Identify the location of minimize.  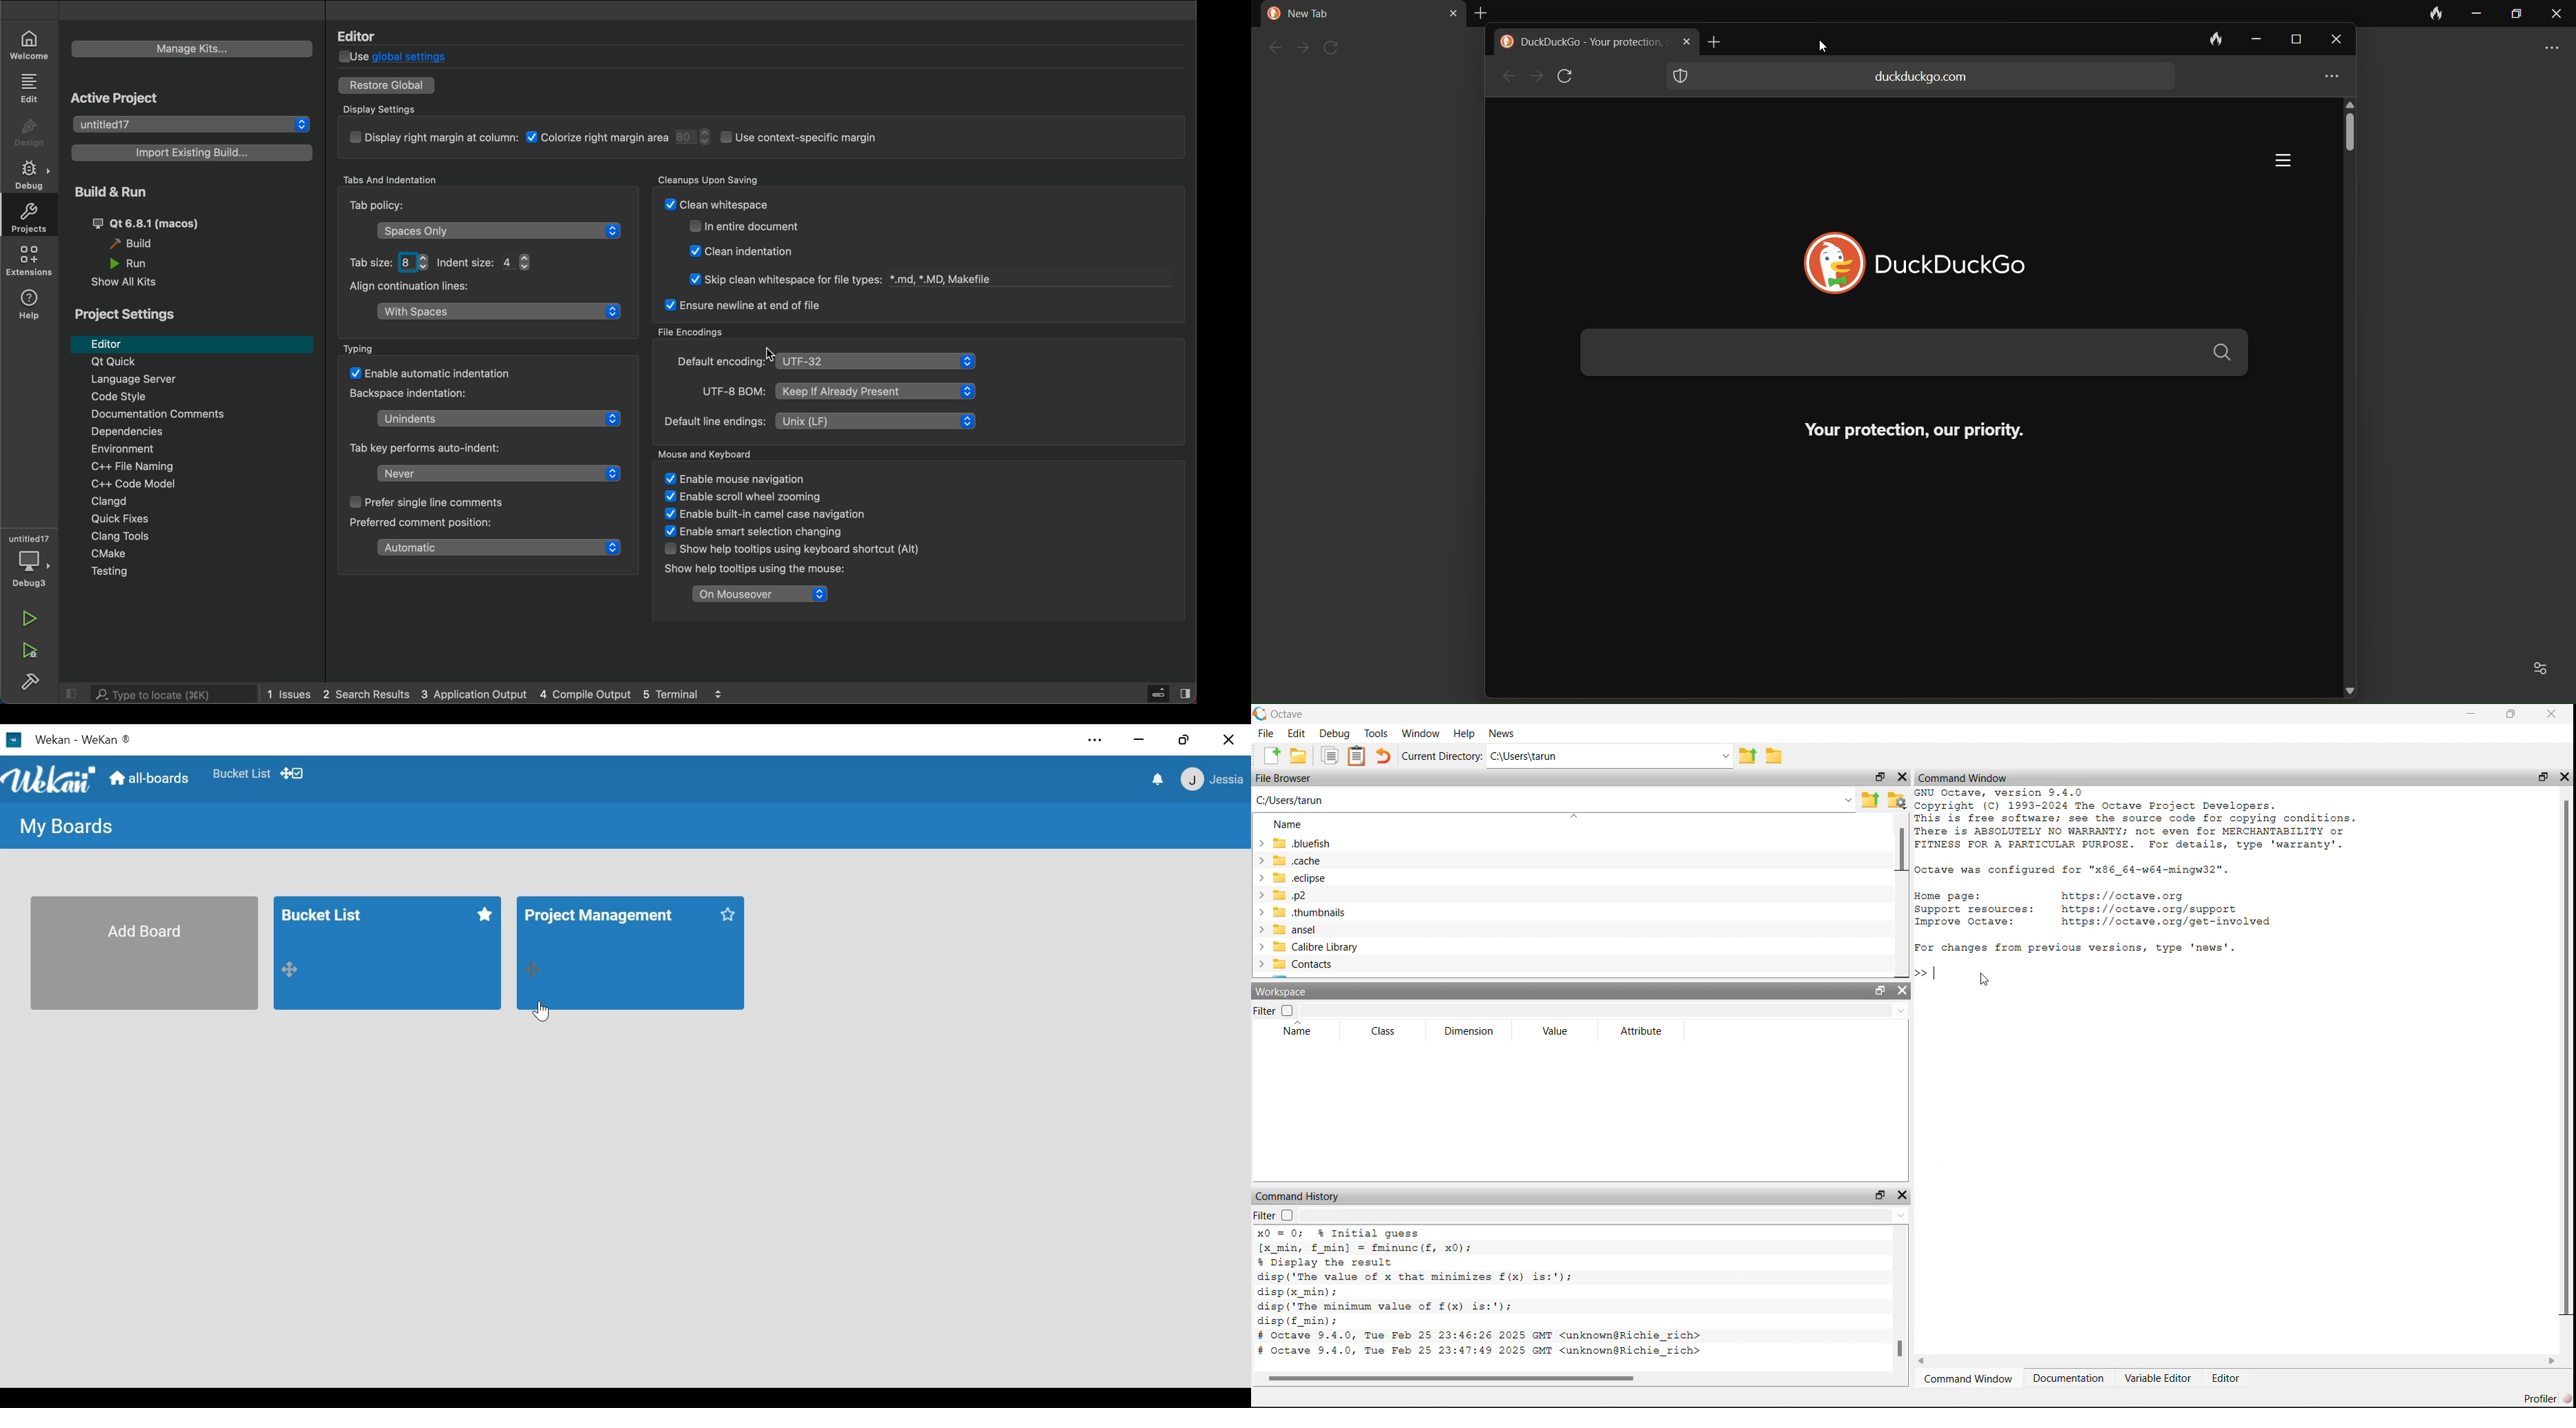
(1139, 741).